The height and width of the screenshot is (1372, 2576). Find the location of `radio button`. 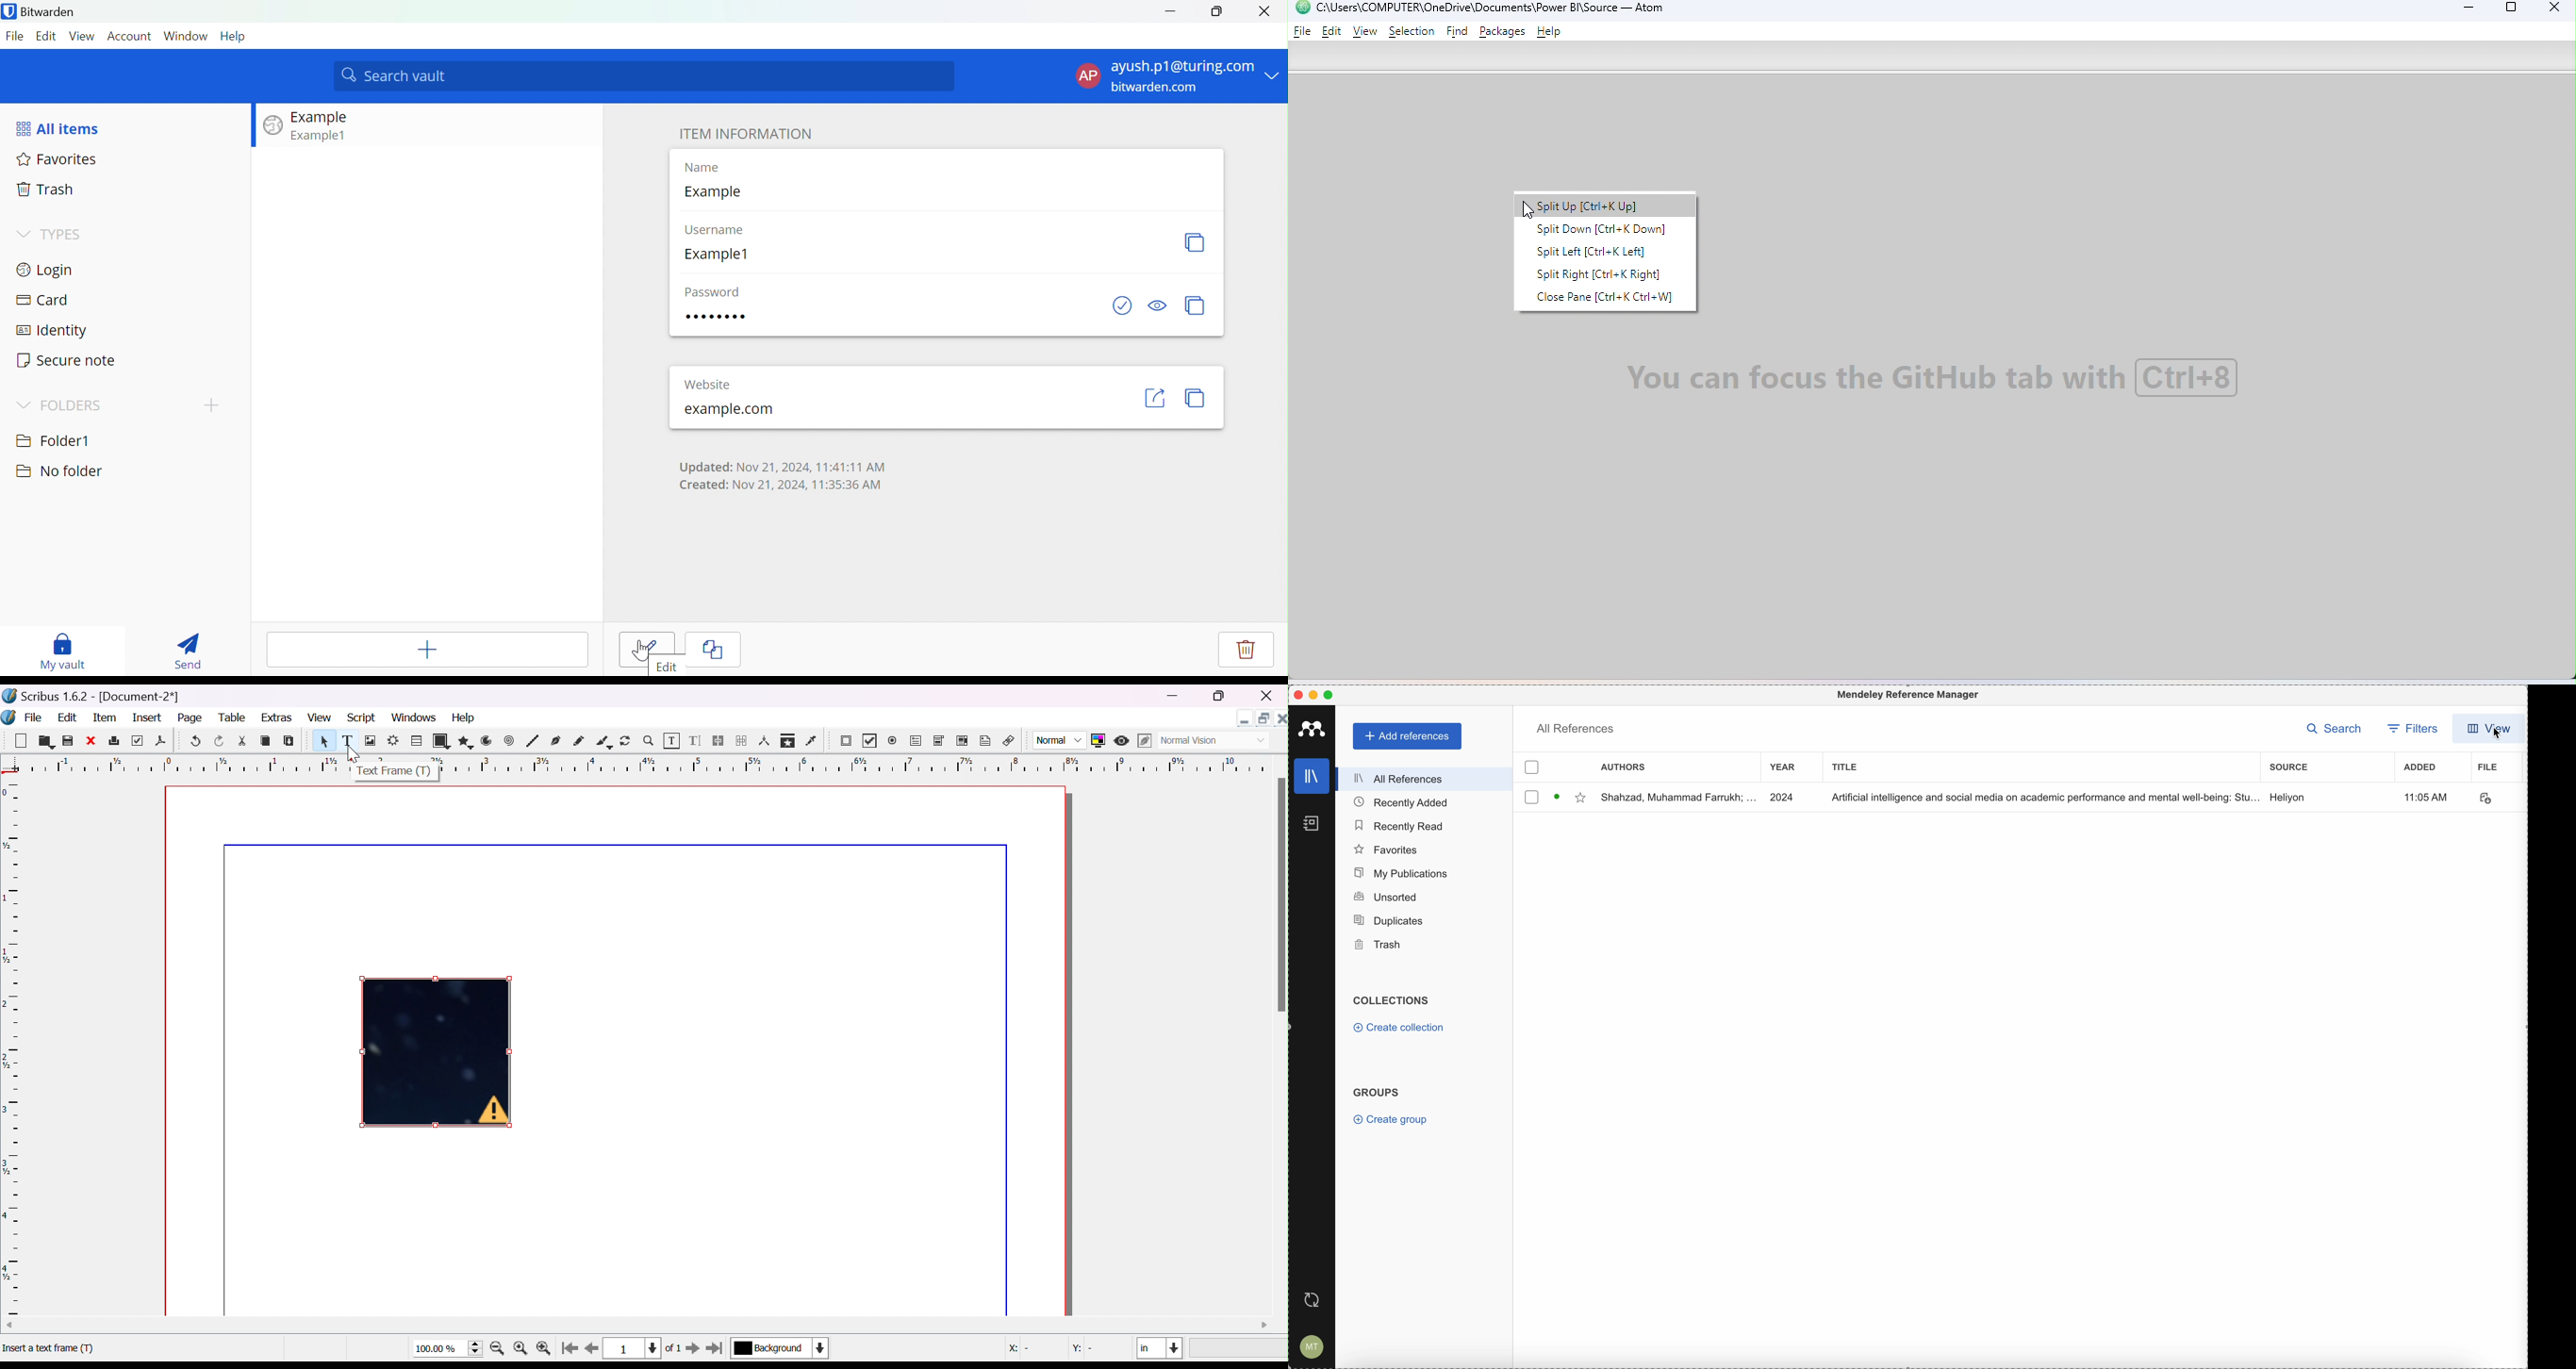

radio button is located at coordinates (893, 741).